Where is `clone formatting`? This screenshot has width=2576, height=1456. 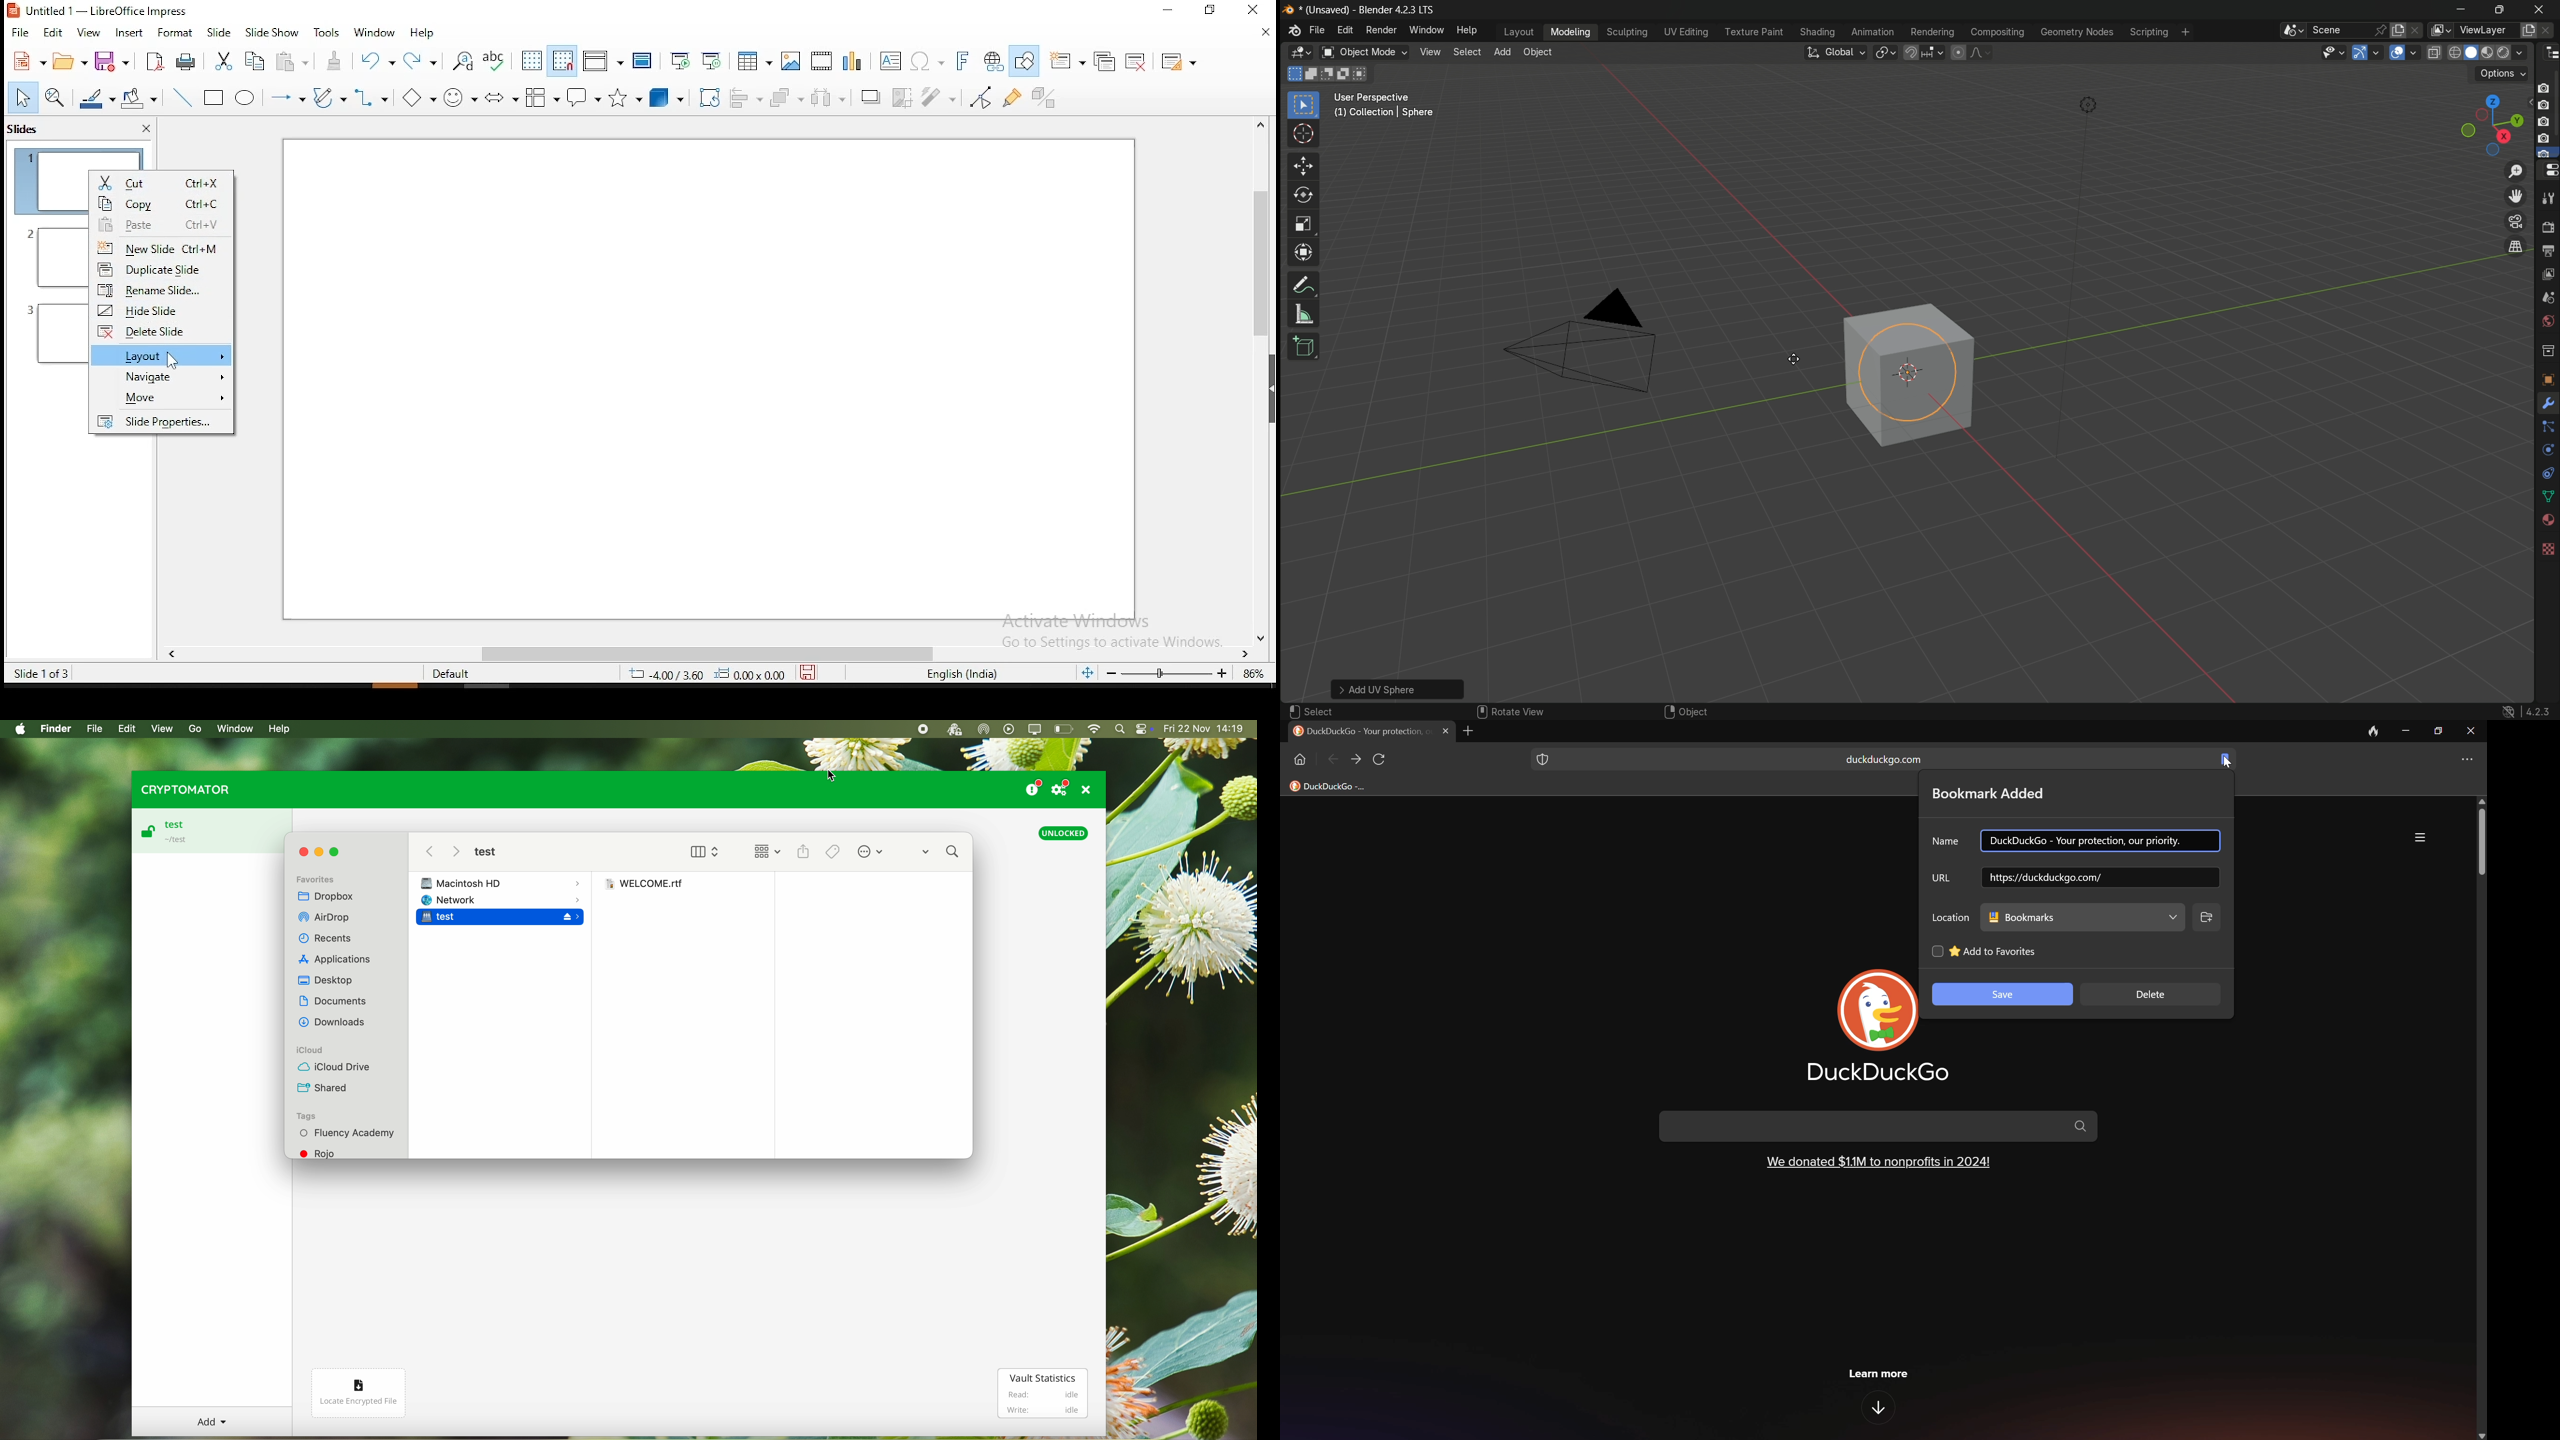
clone formatting is located at coordinates (335, 63).